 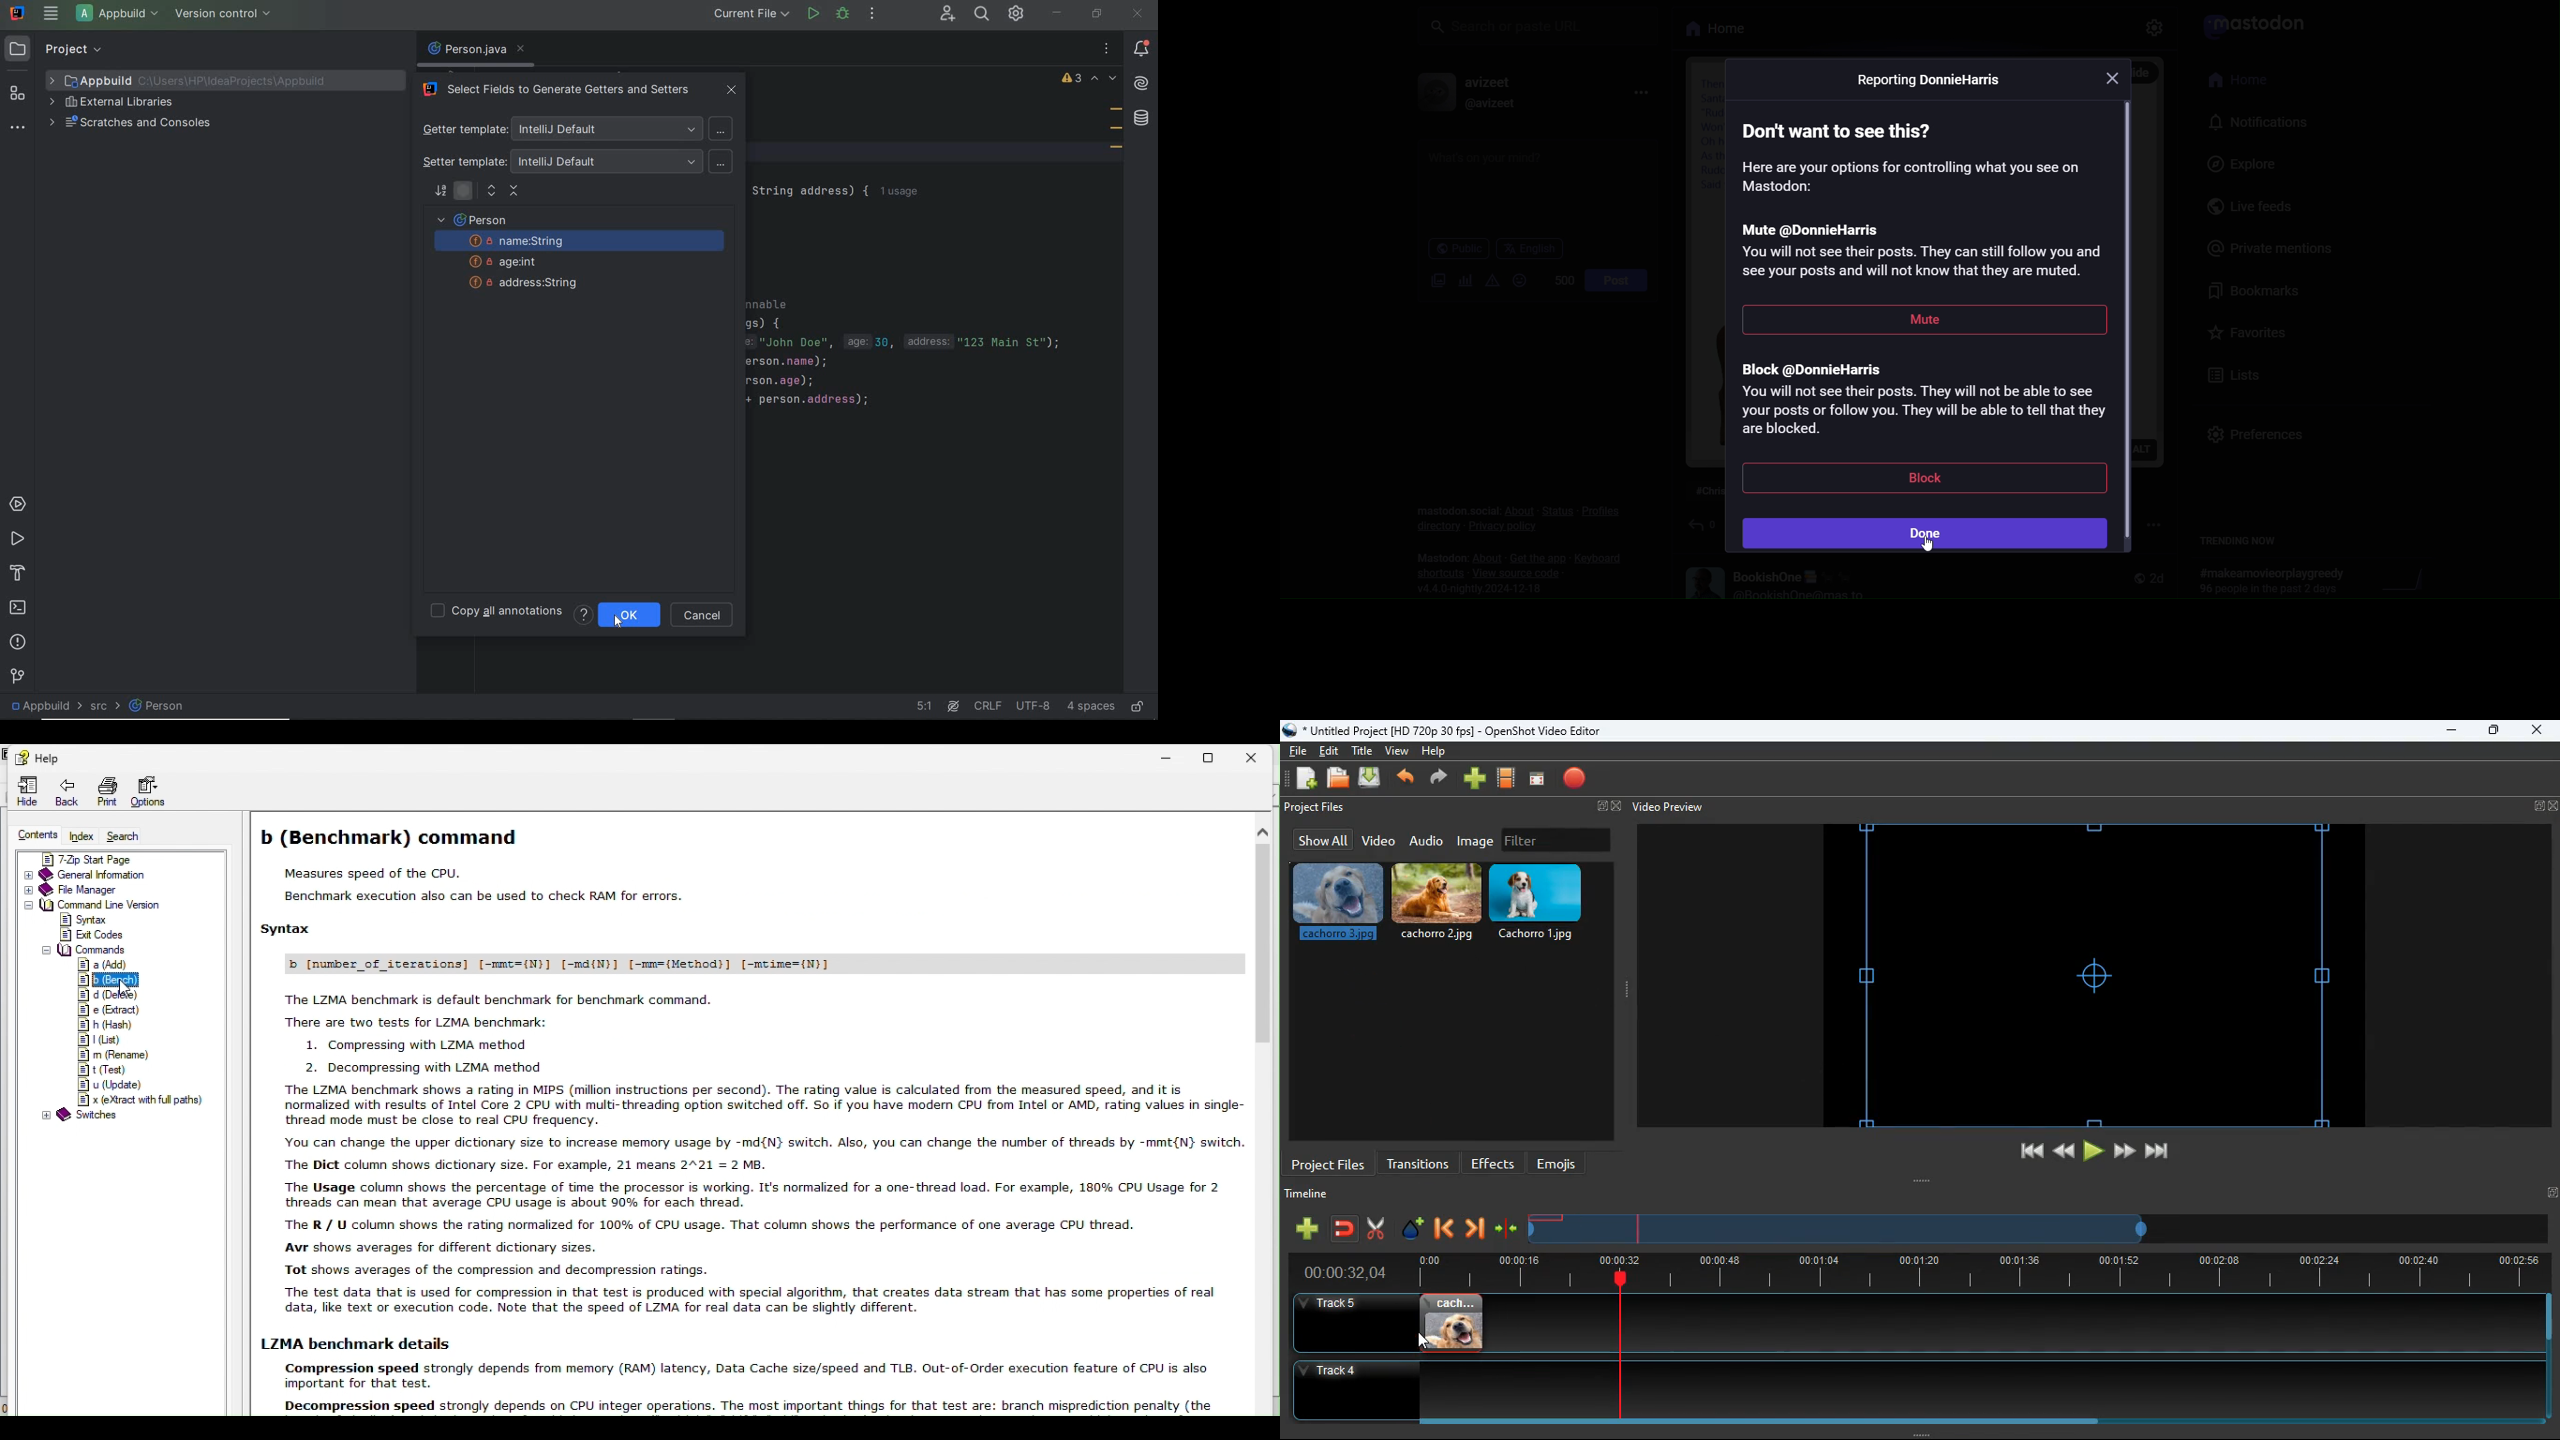 I want to click on avizeet, so click(x=1489, y=81).